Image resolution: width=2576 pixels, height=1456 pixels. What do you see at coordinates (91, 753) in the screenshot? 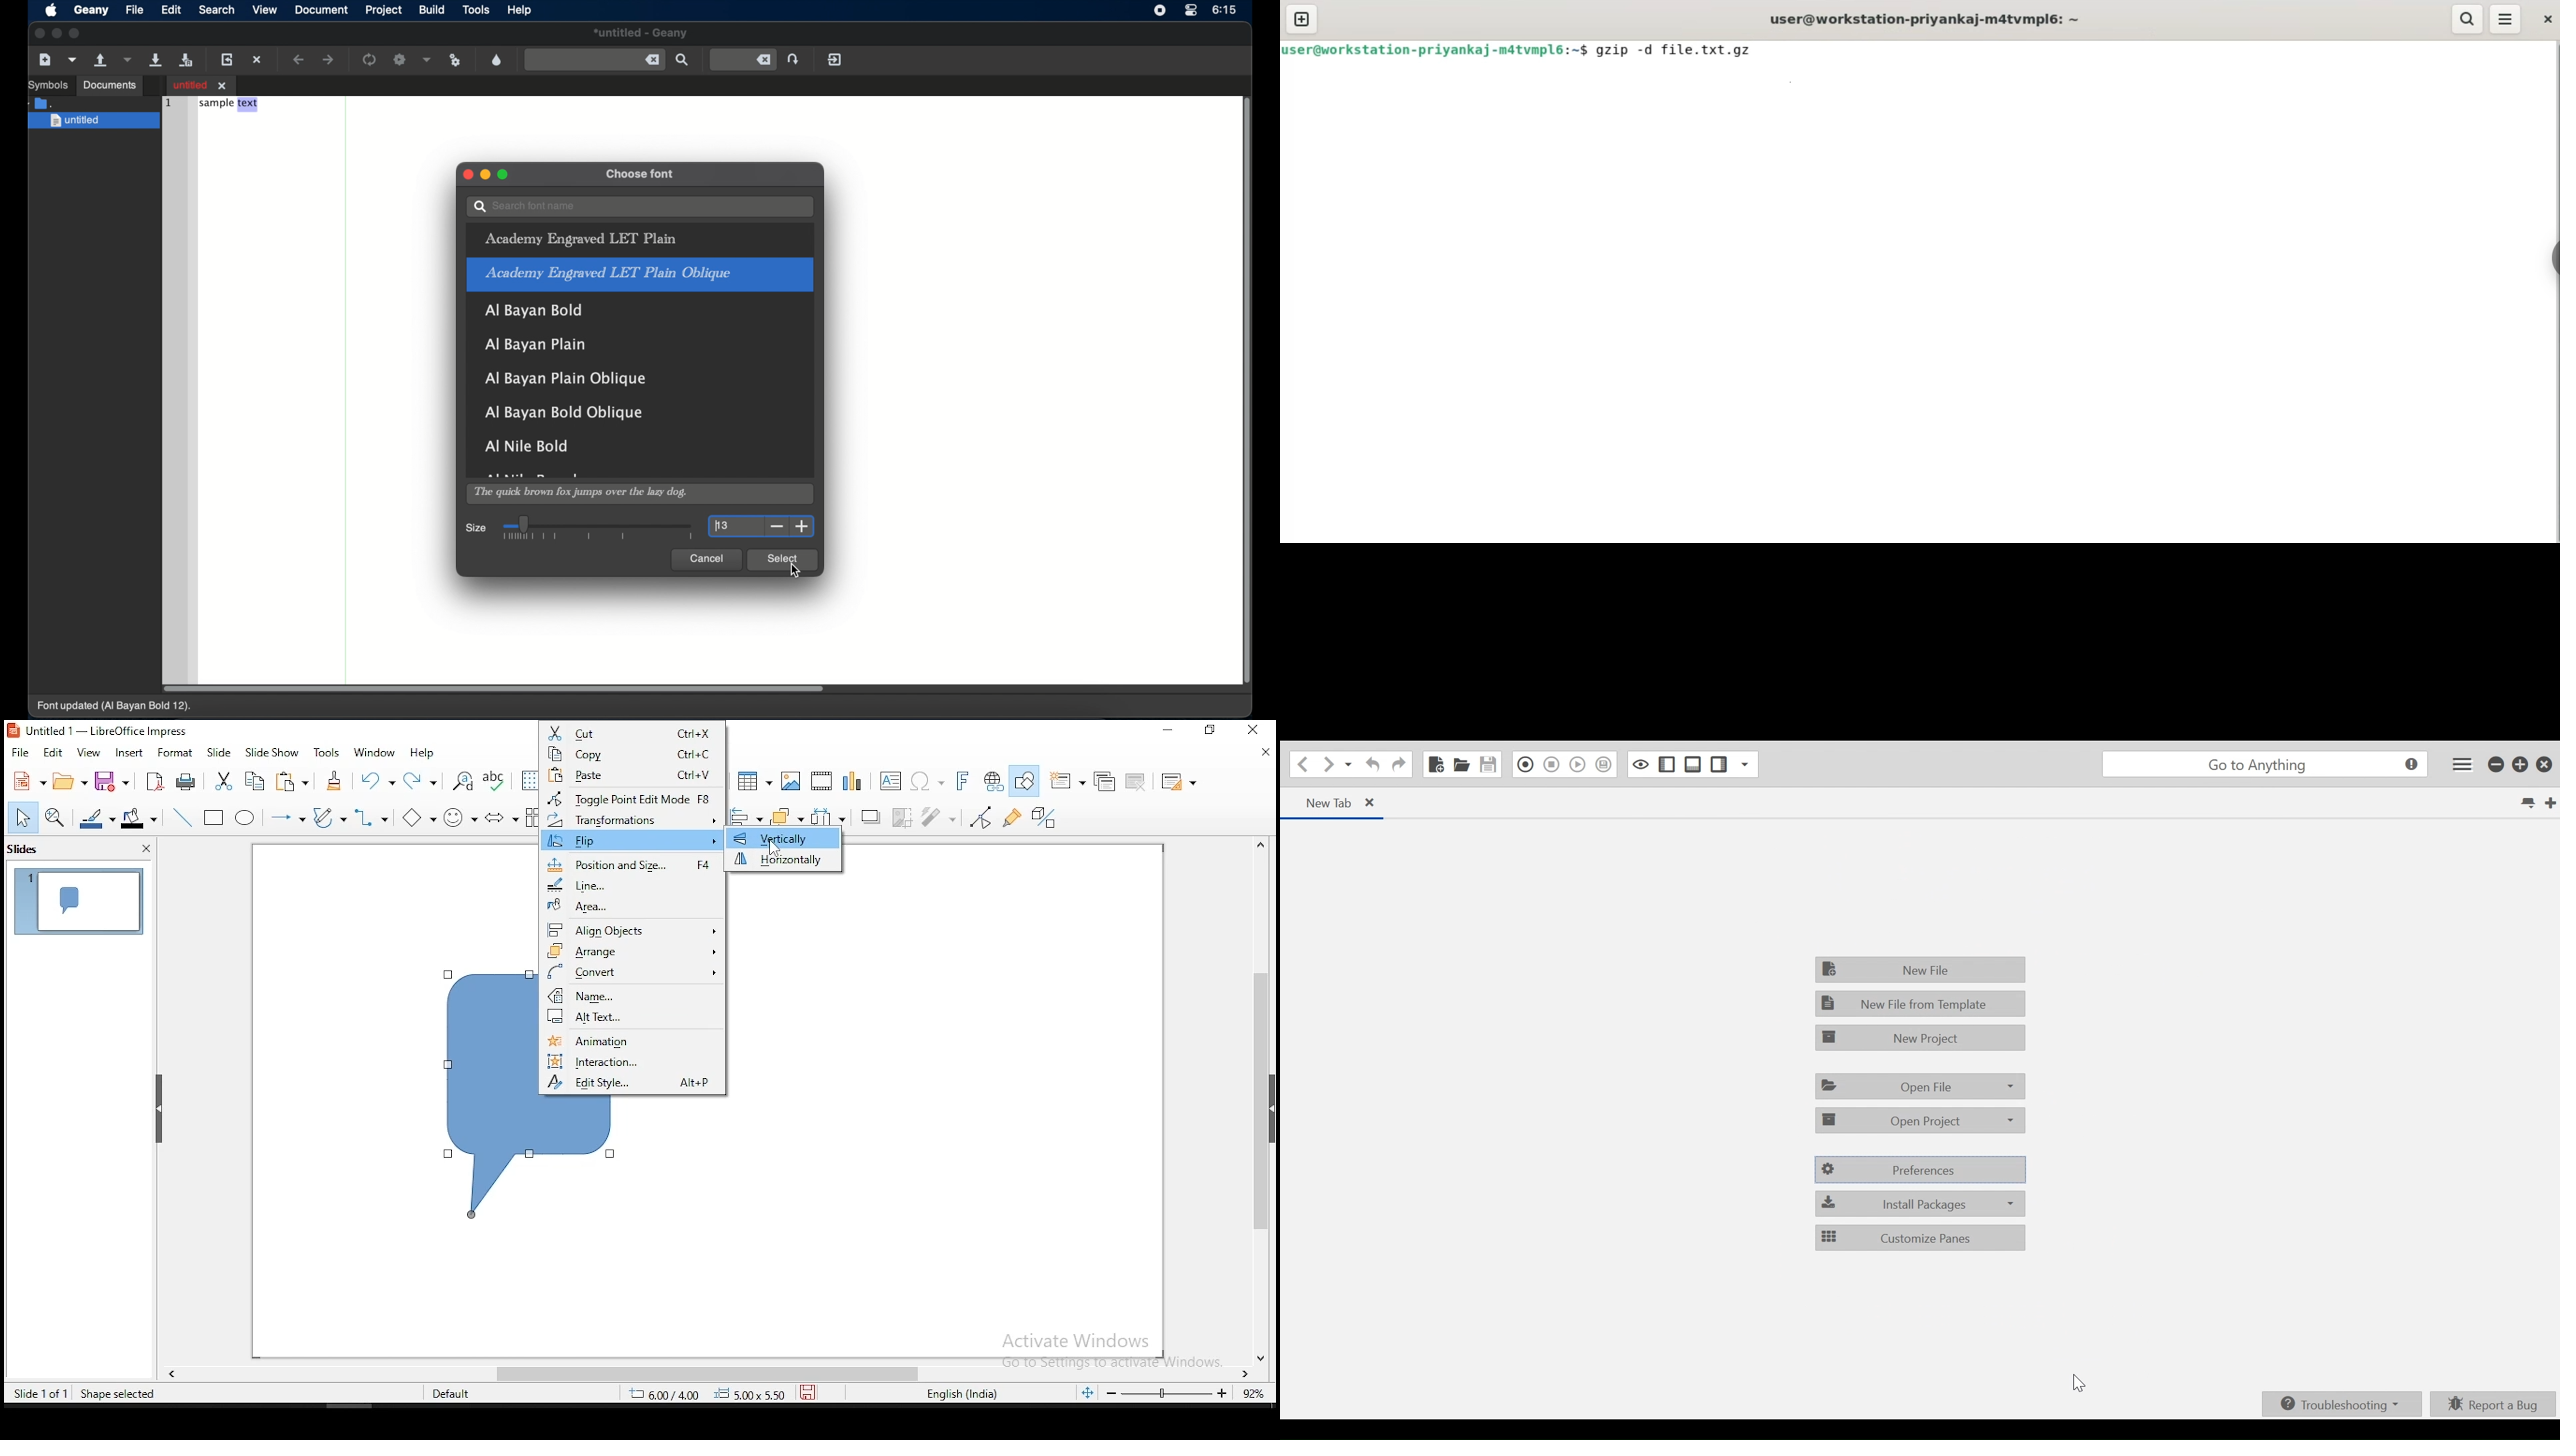
I see `view` at bounding box center [91, 753].